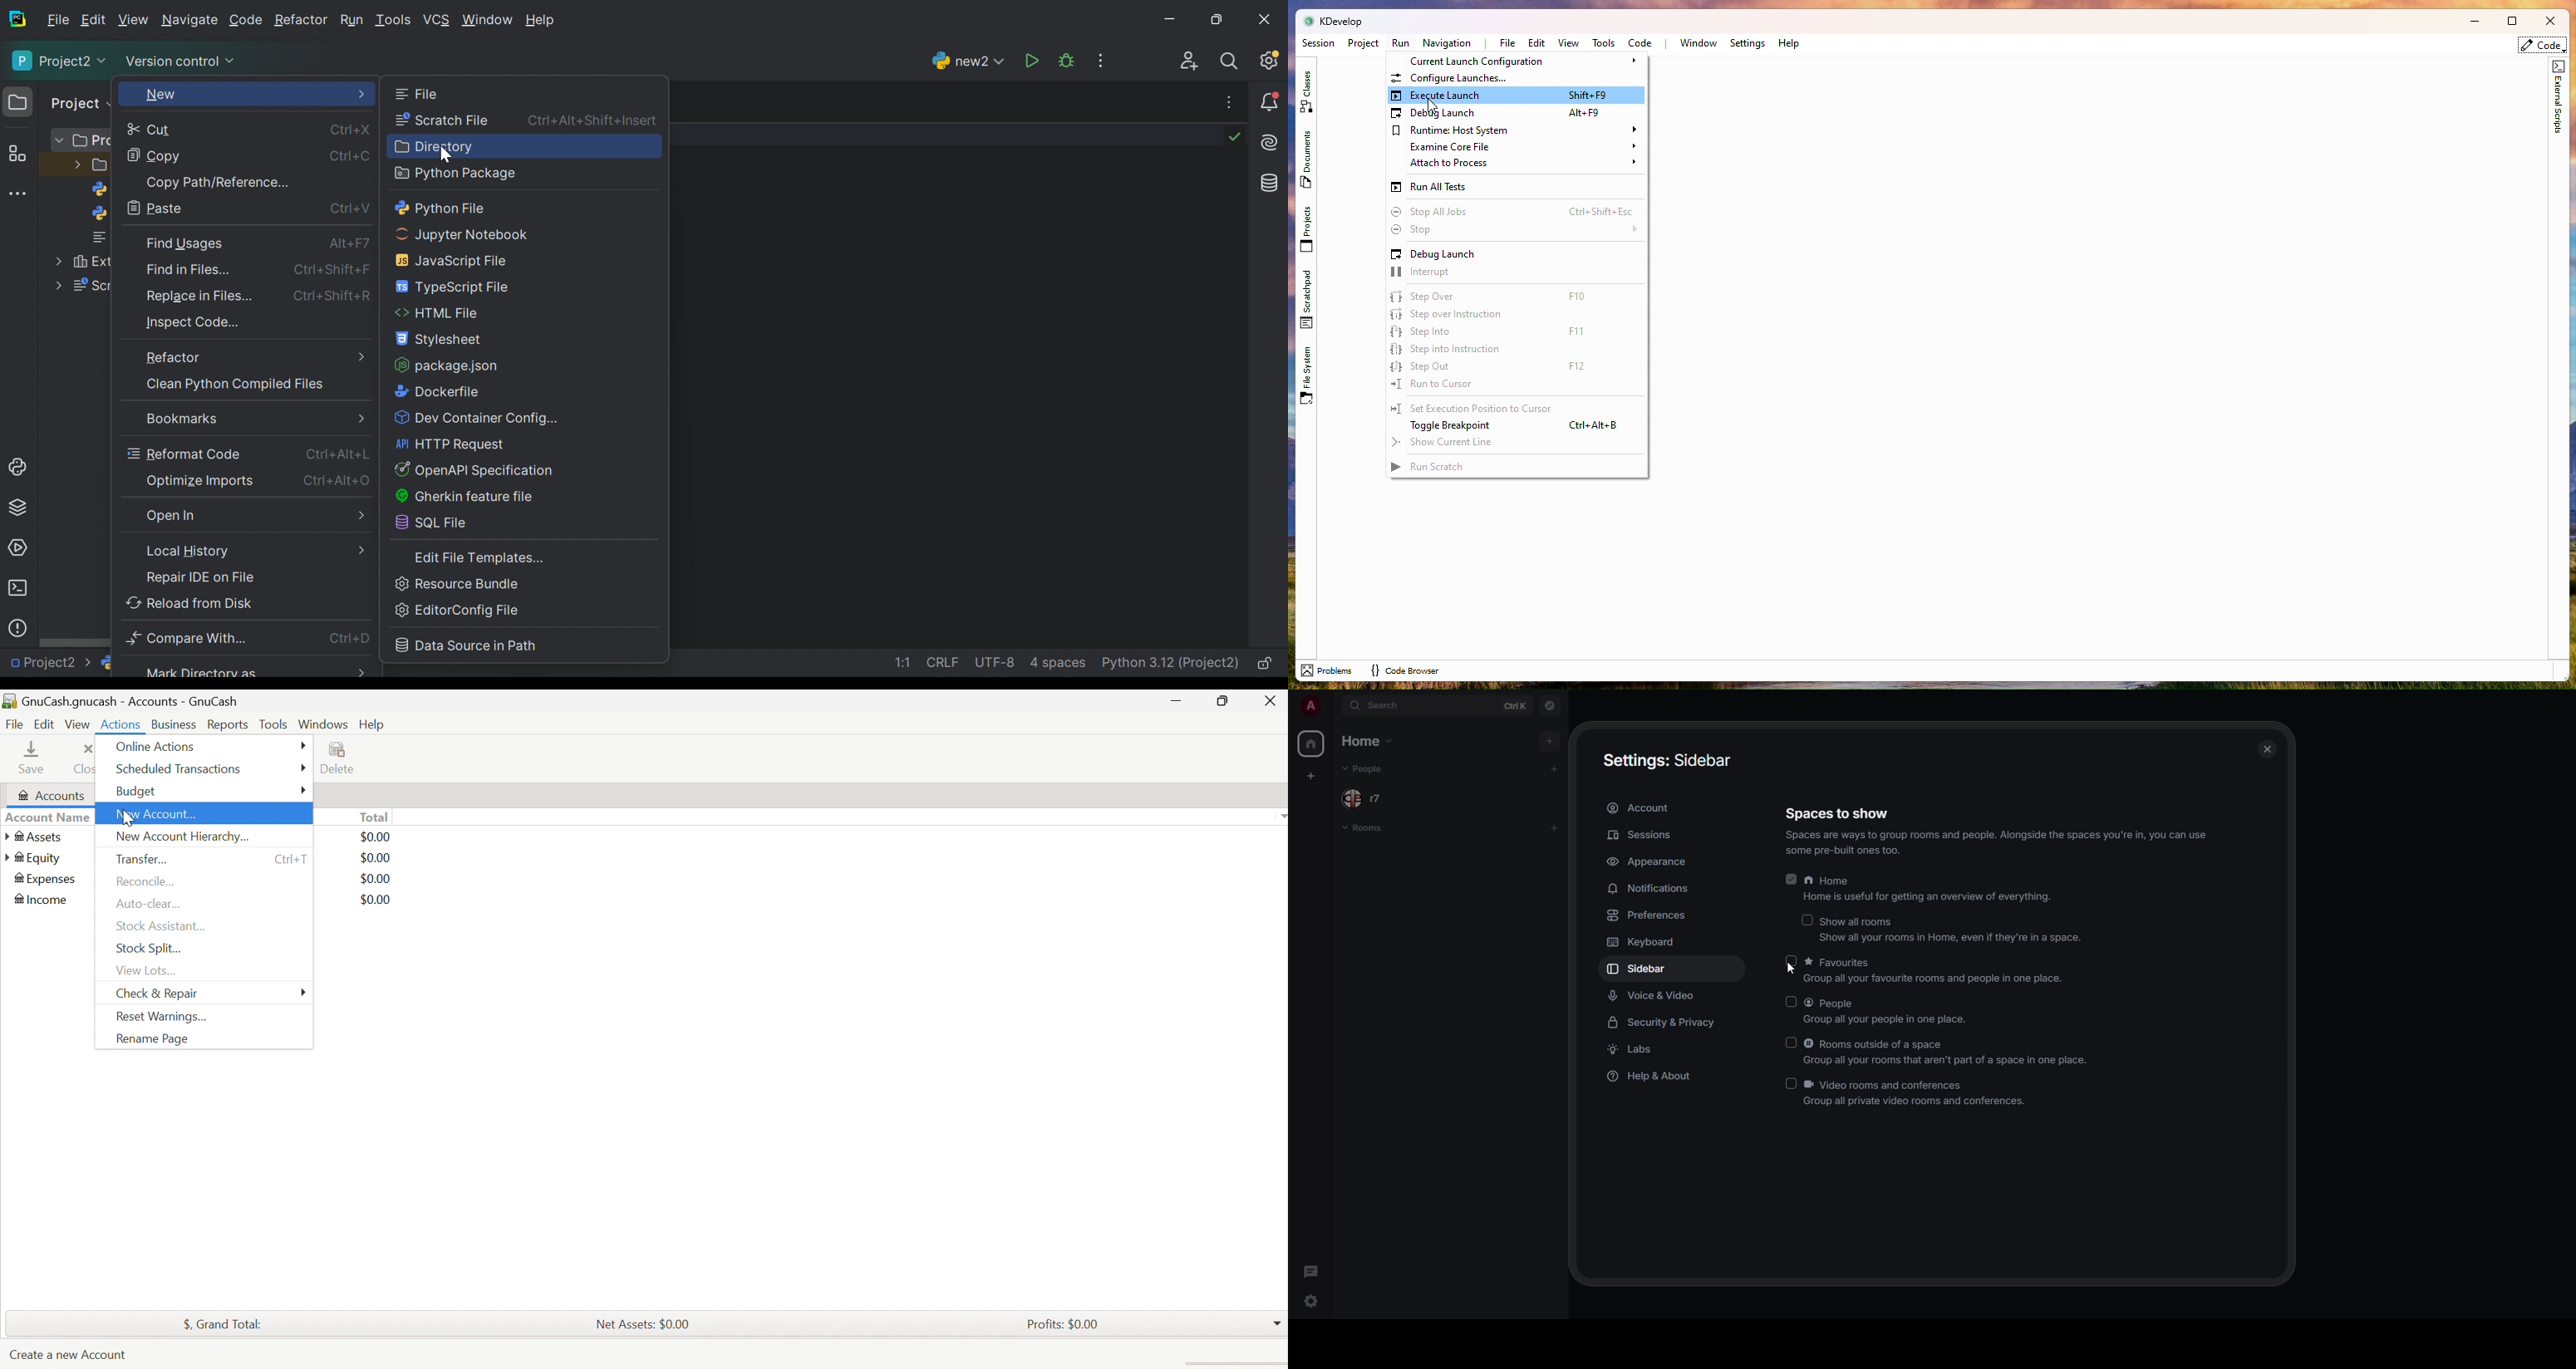  What do you see at coordinates (358, 672) in the screenshot?
I see `More` at bounding box center [358, 672].